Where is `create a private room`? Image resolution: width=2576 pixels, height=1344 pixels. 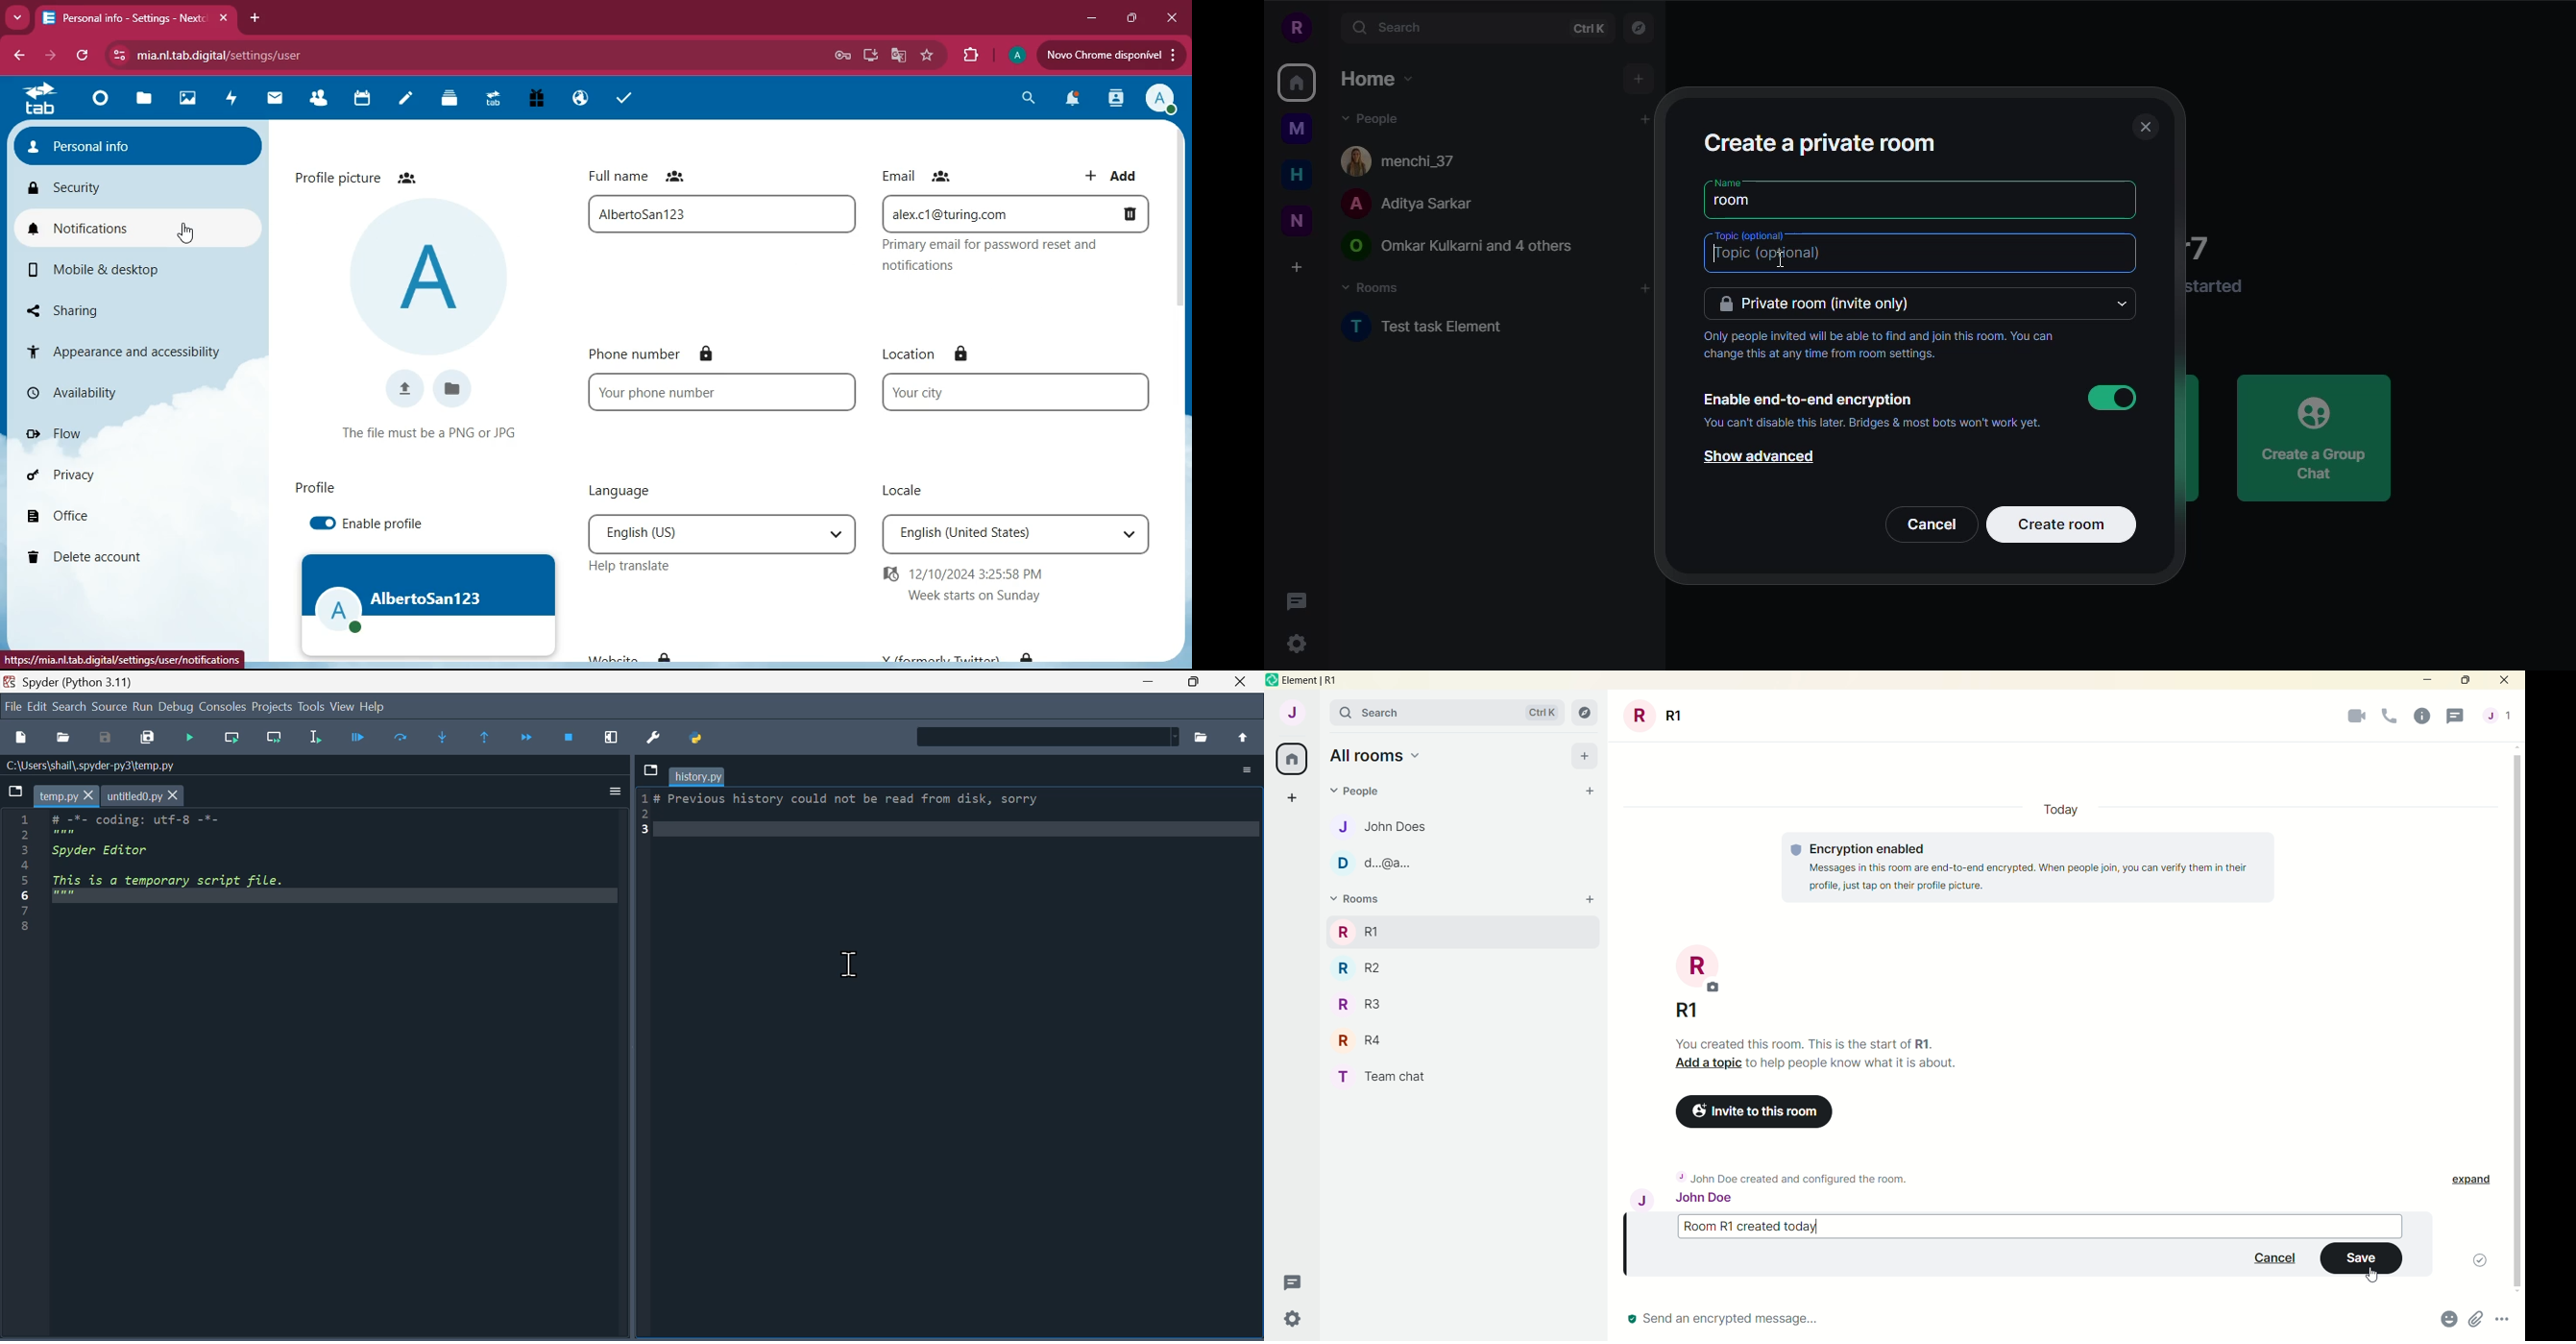
create a private room is located at coordinates (1819, 141).